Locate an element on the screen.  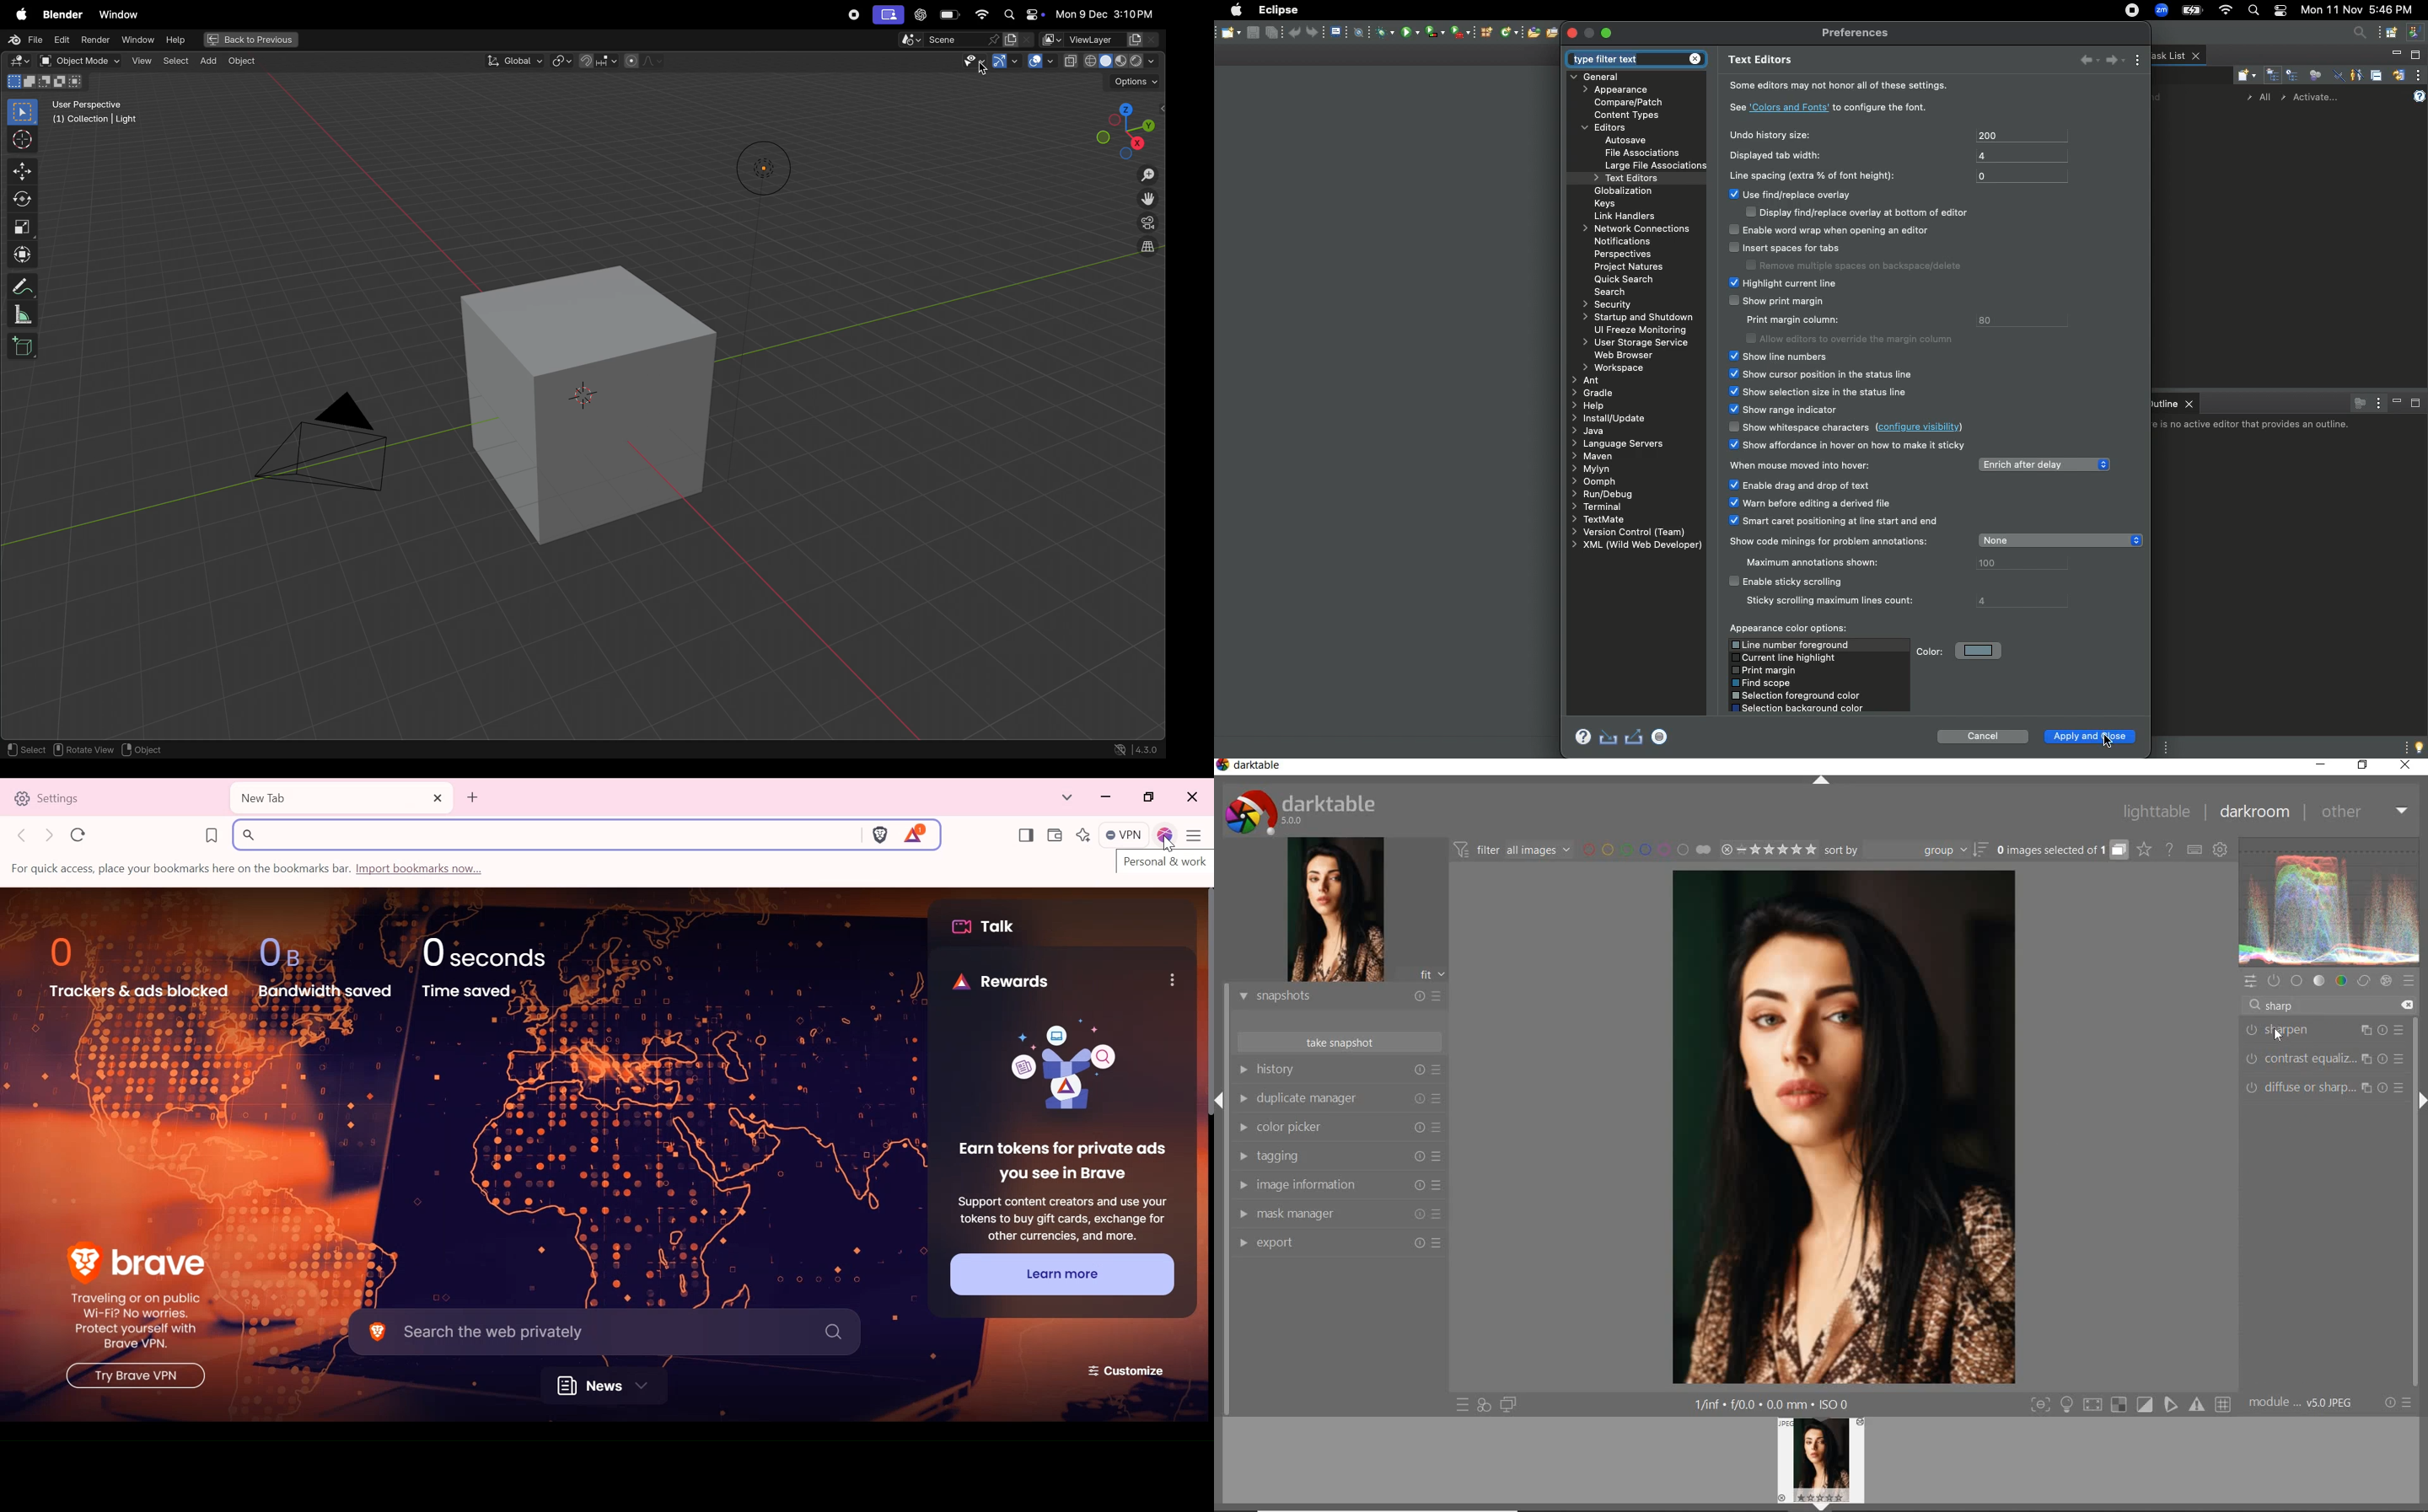
Eclipse is located at coordinates (1276, 9).